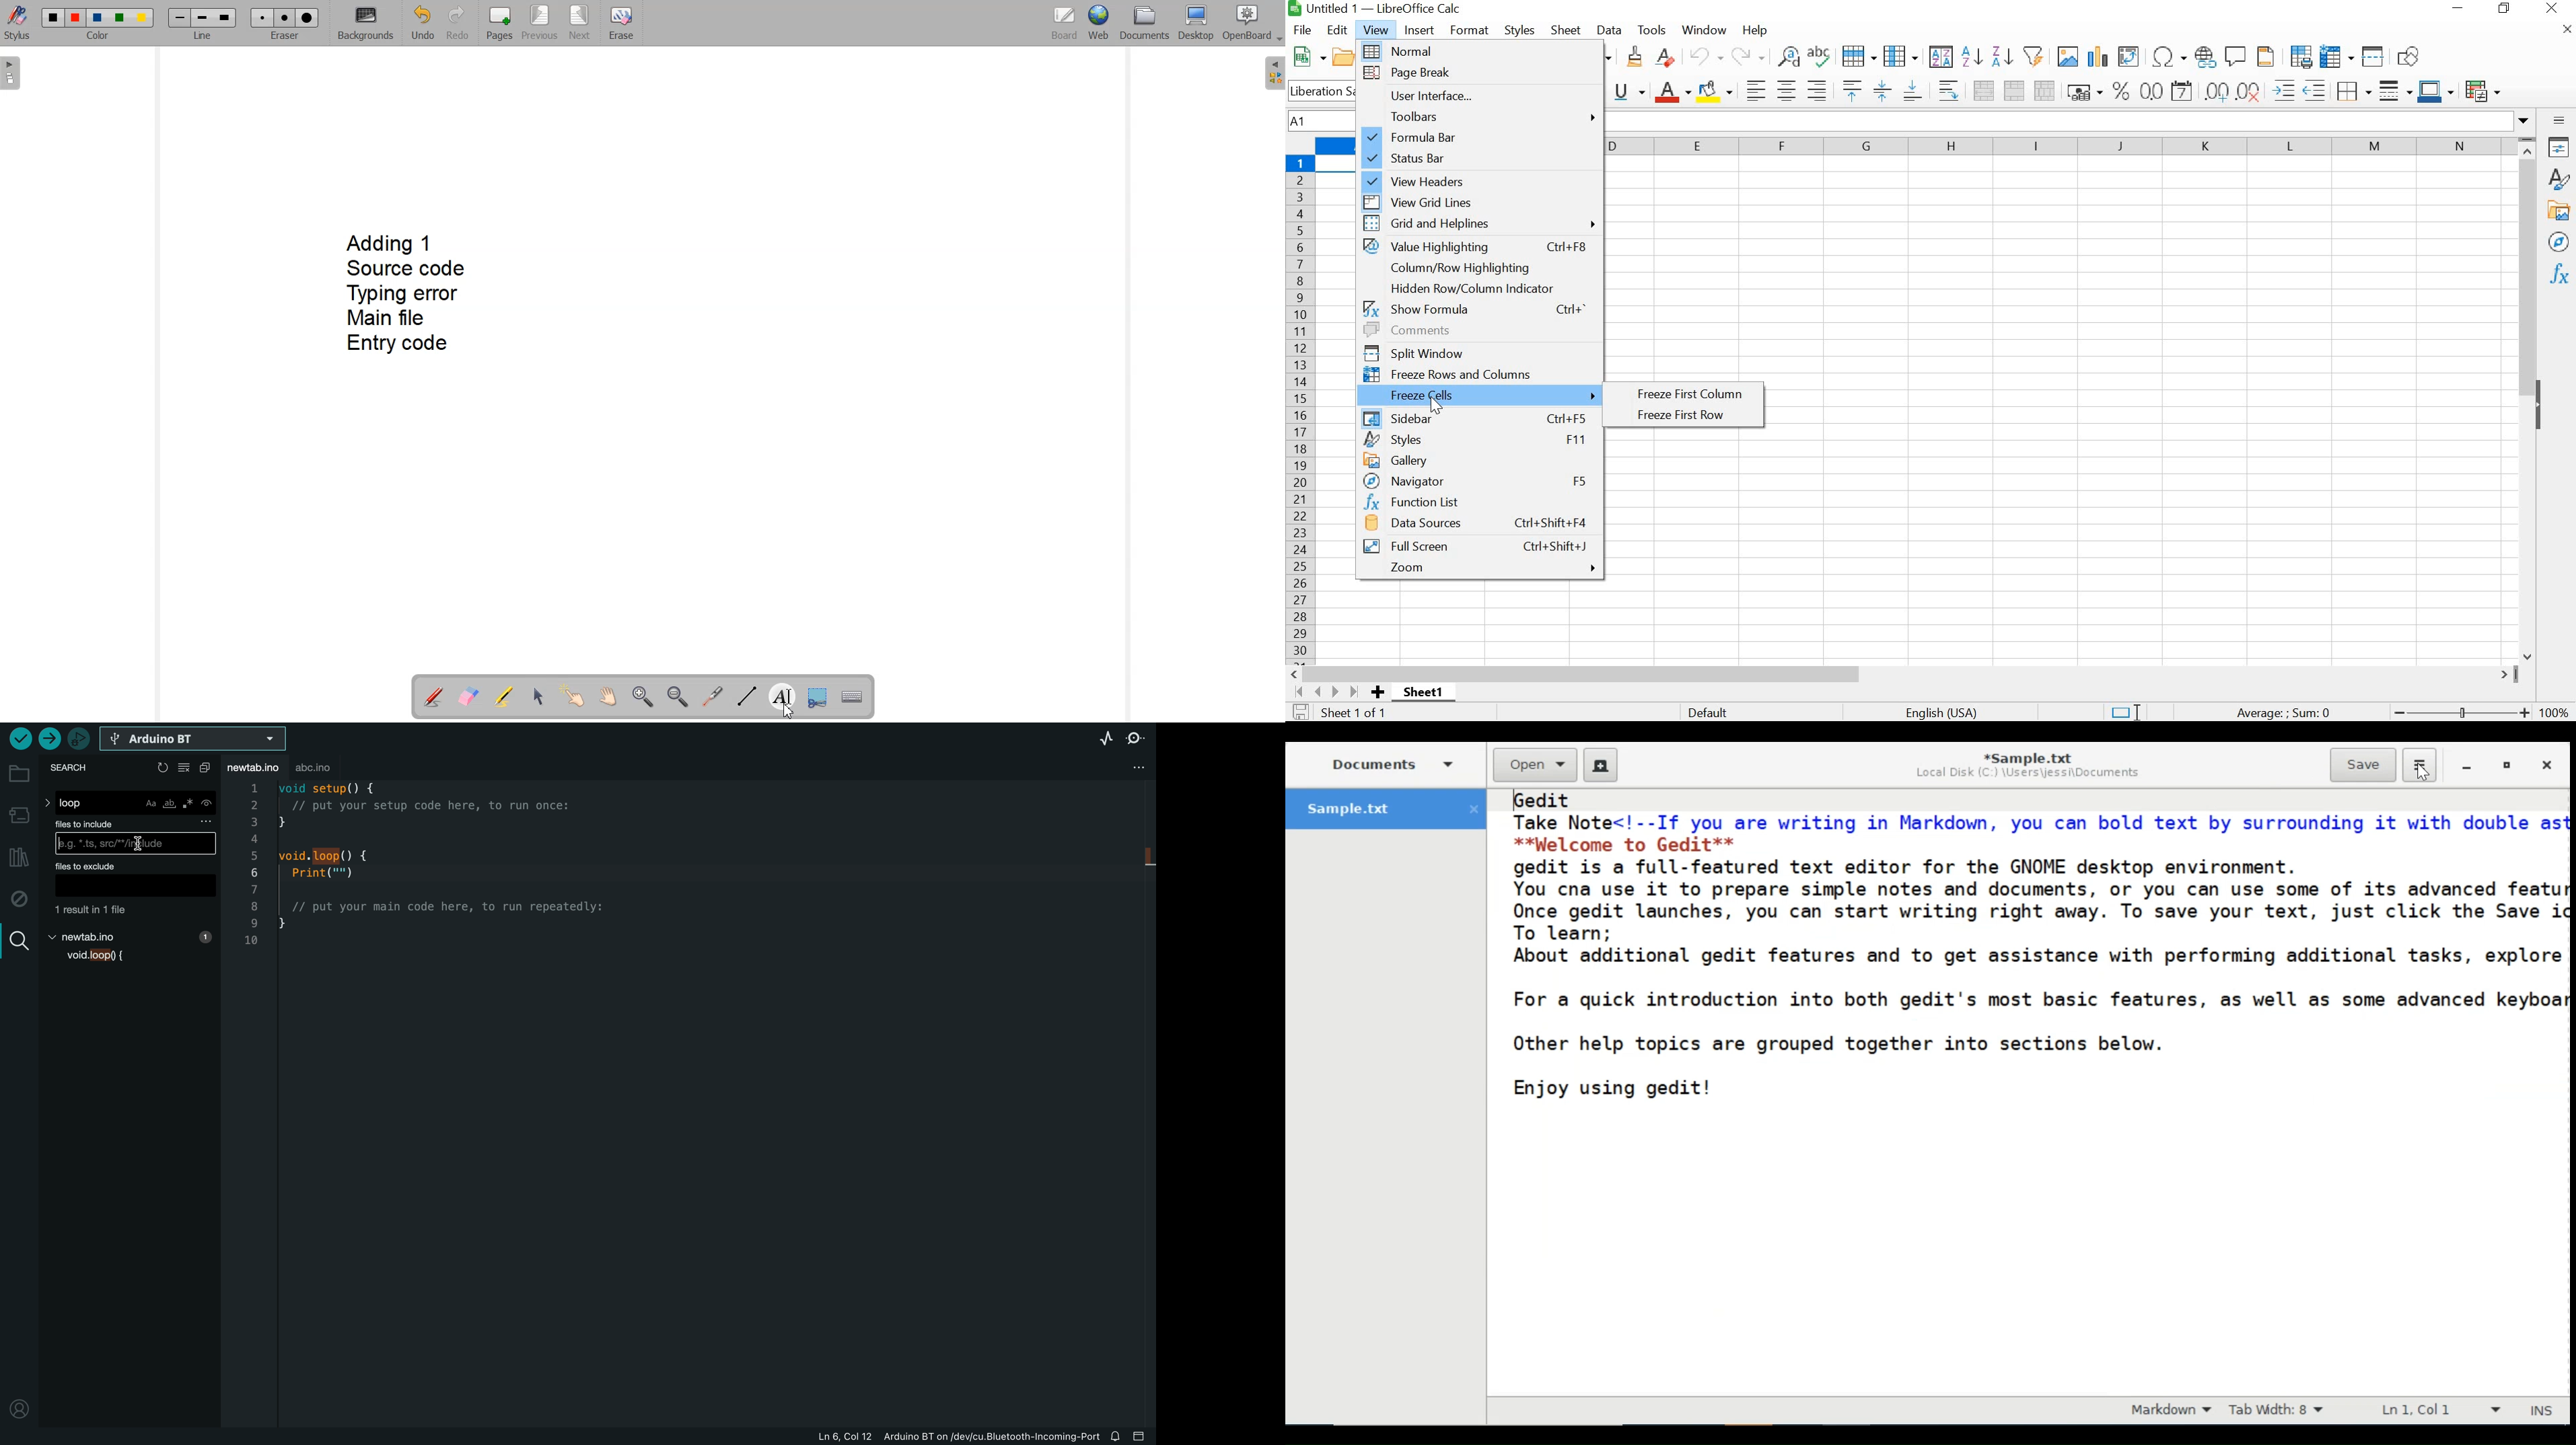 This screenshot has width=2576, height=1456. I want to click on COLUMN/ROW HIGHLIGHTING, so click(1468, 268).